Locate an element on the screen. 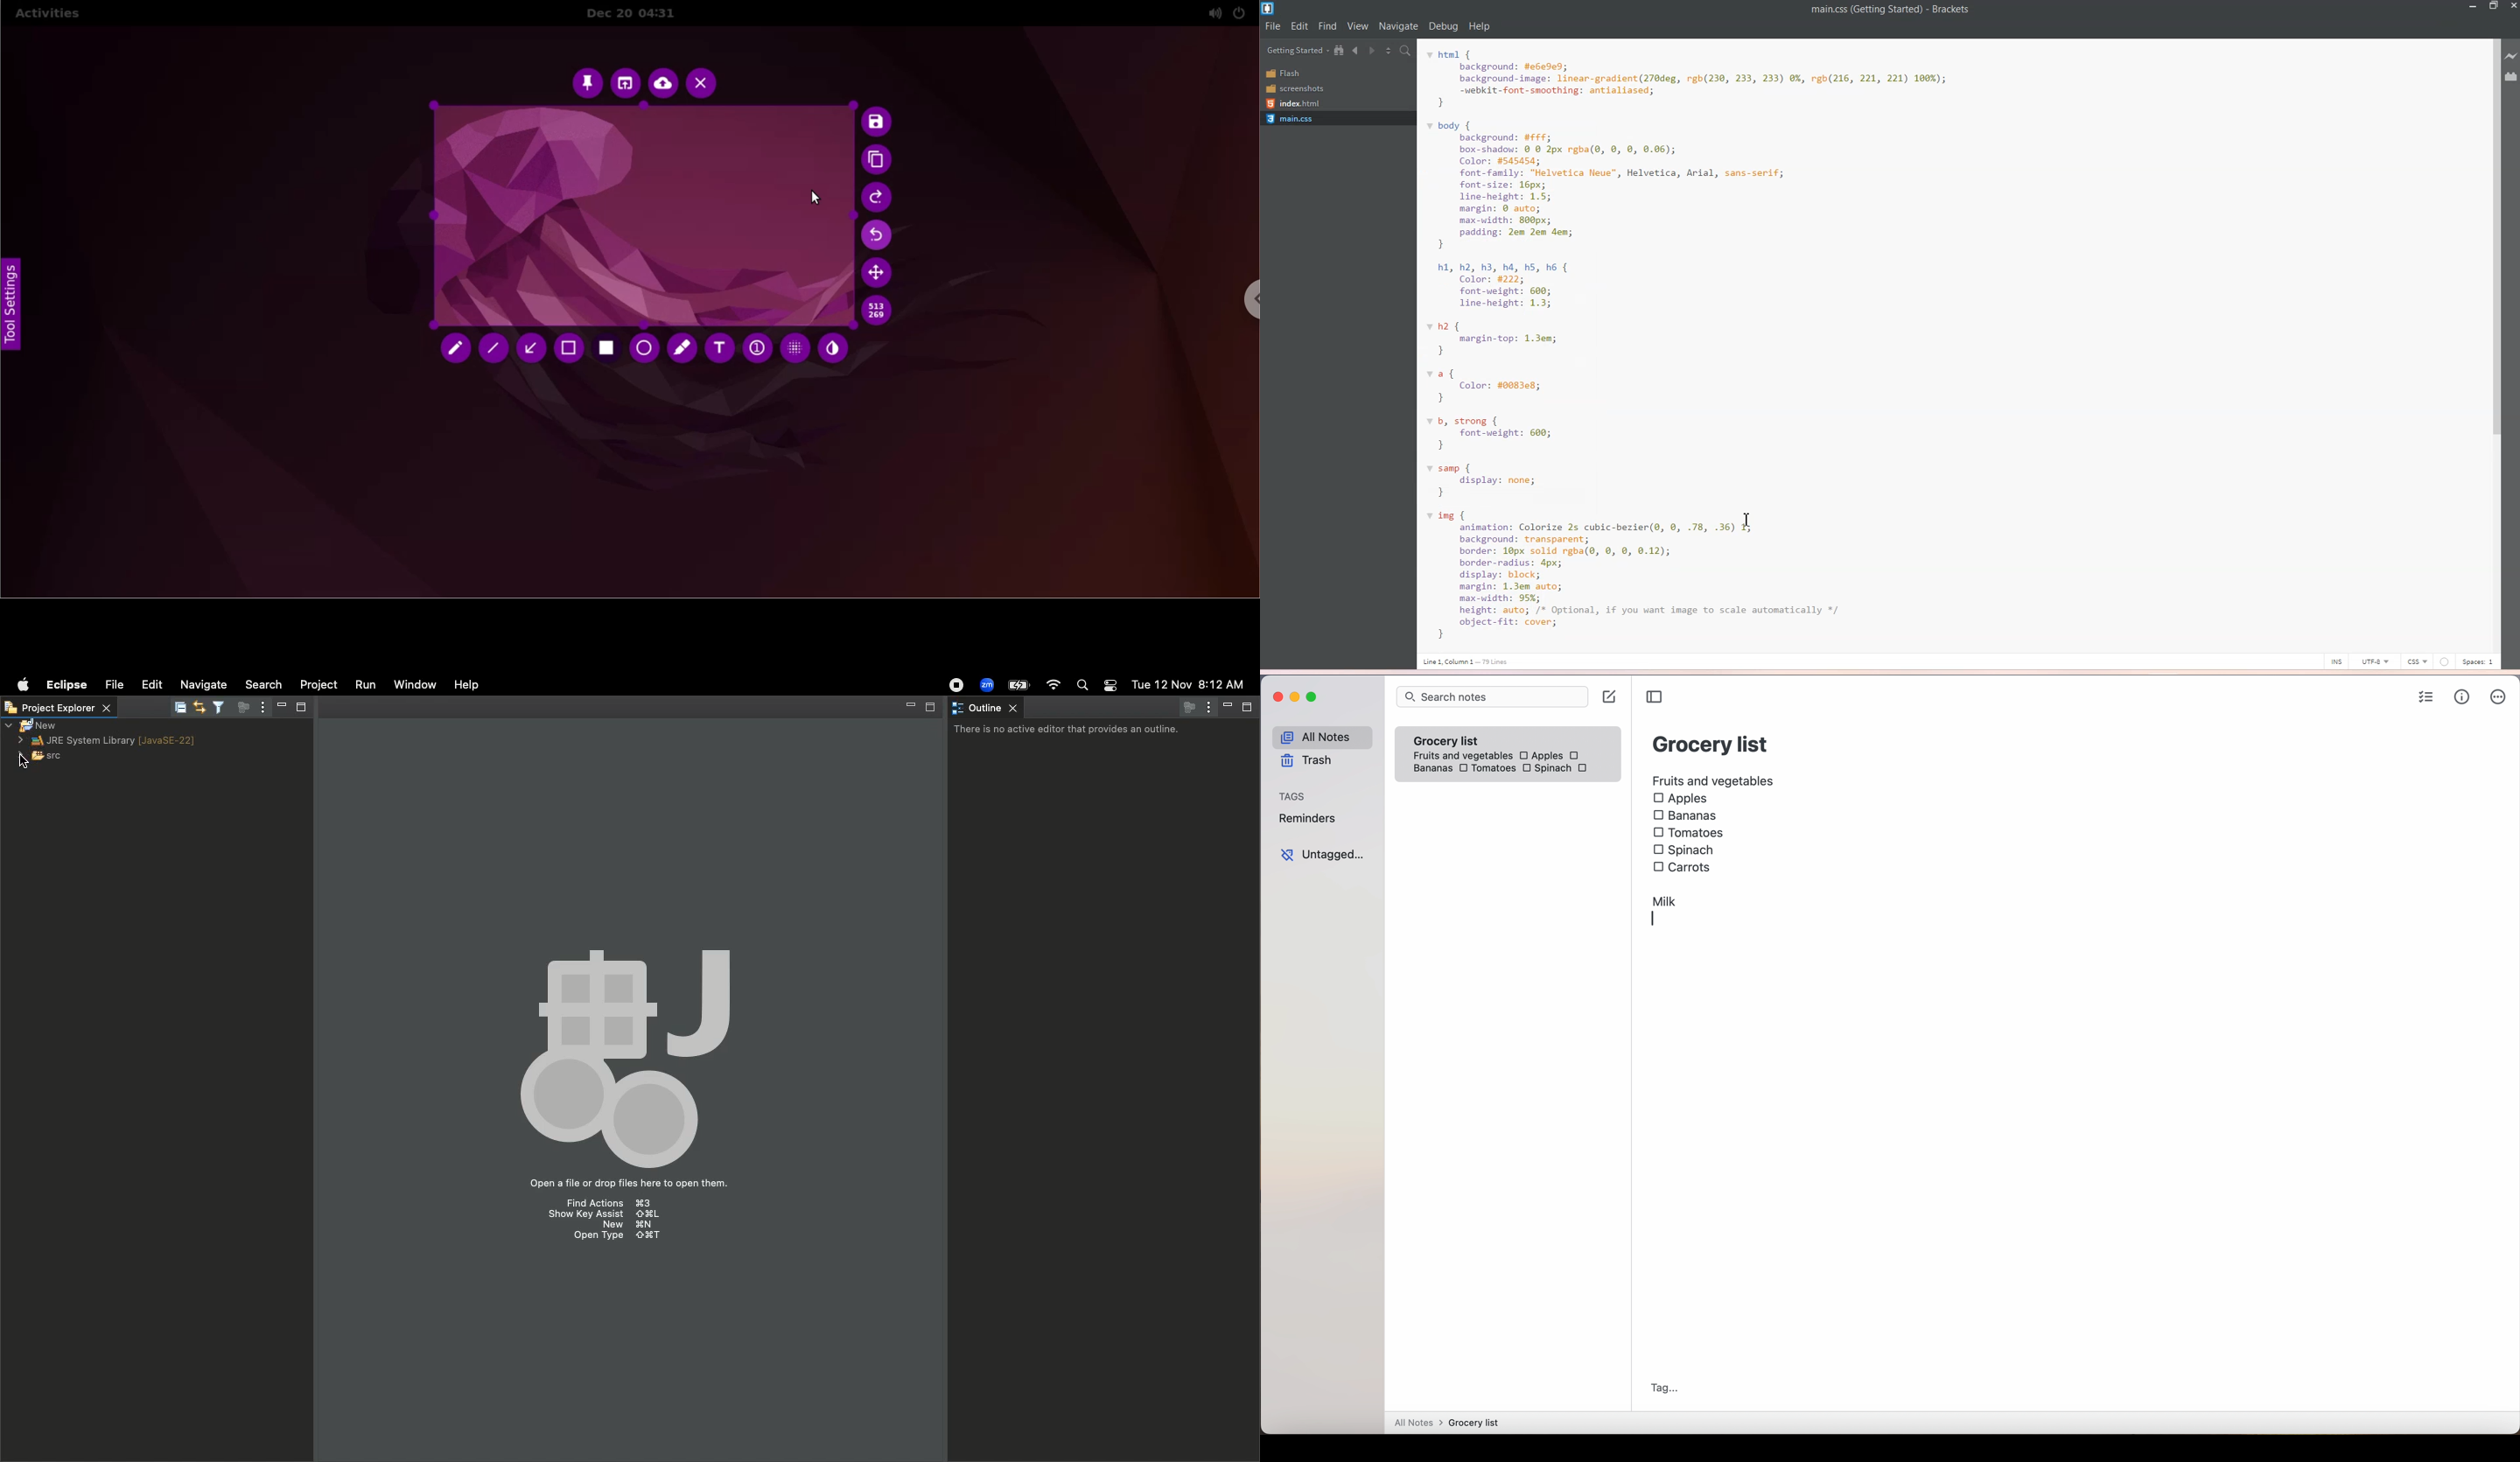  Navigate Backward is located at coordinates (1356, 52).